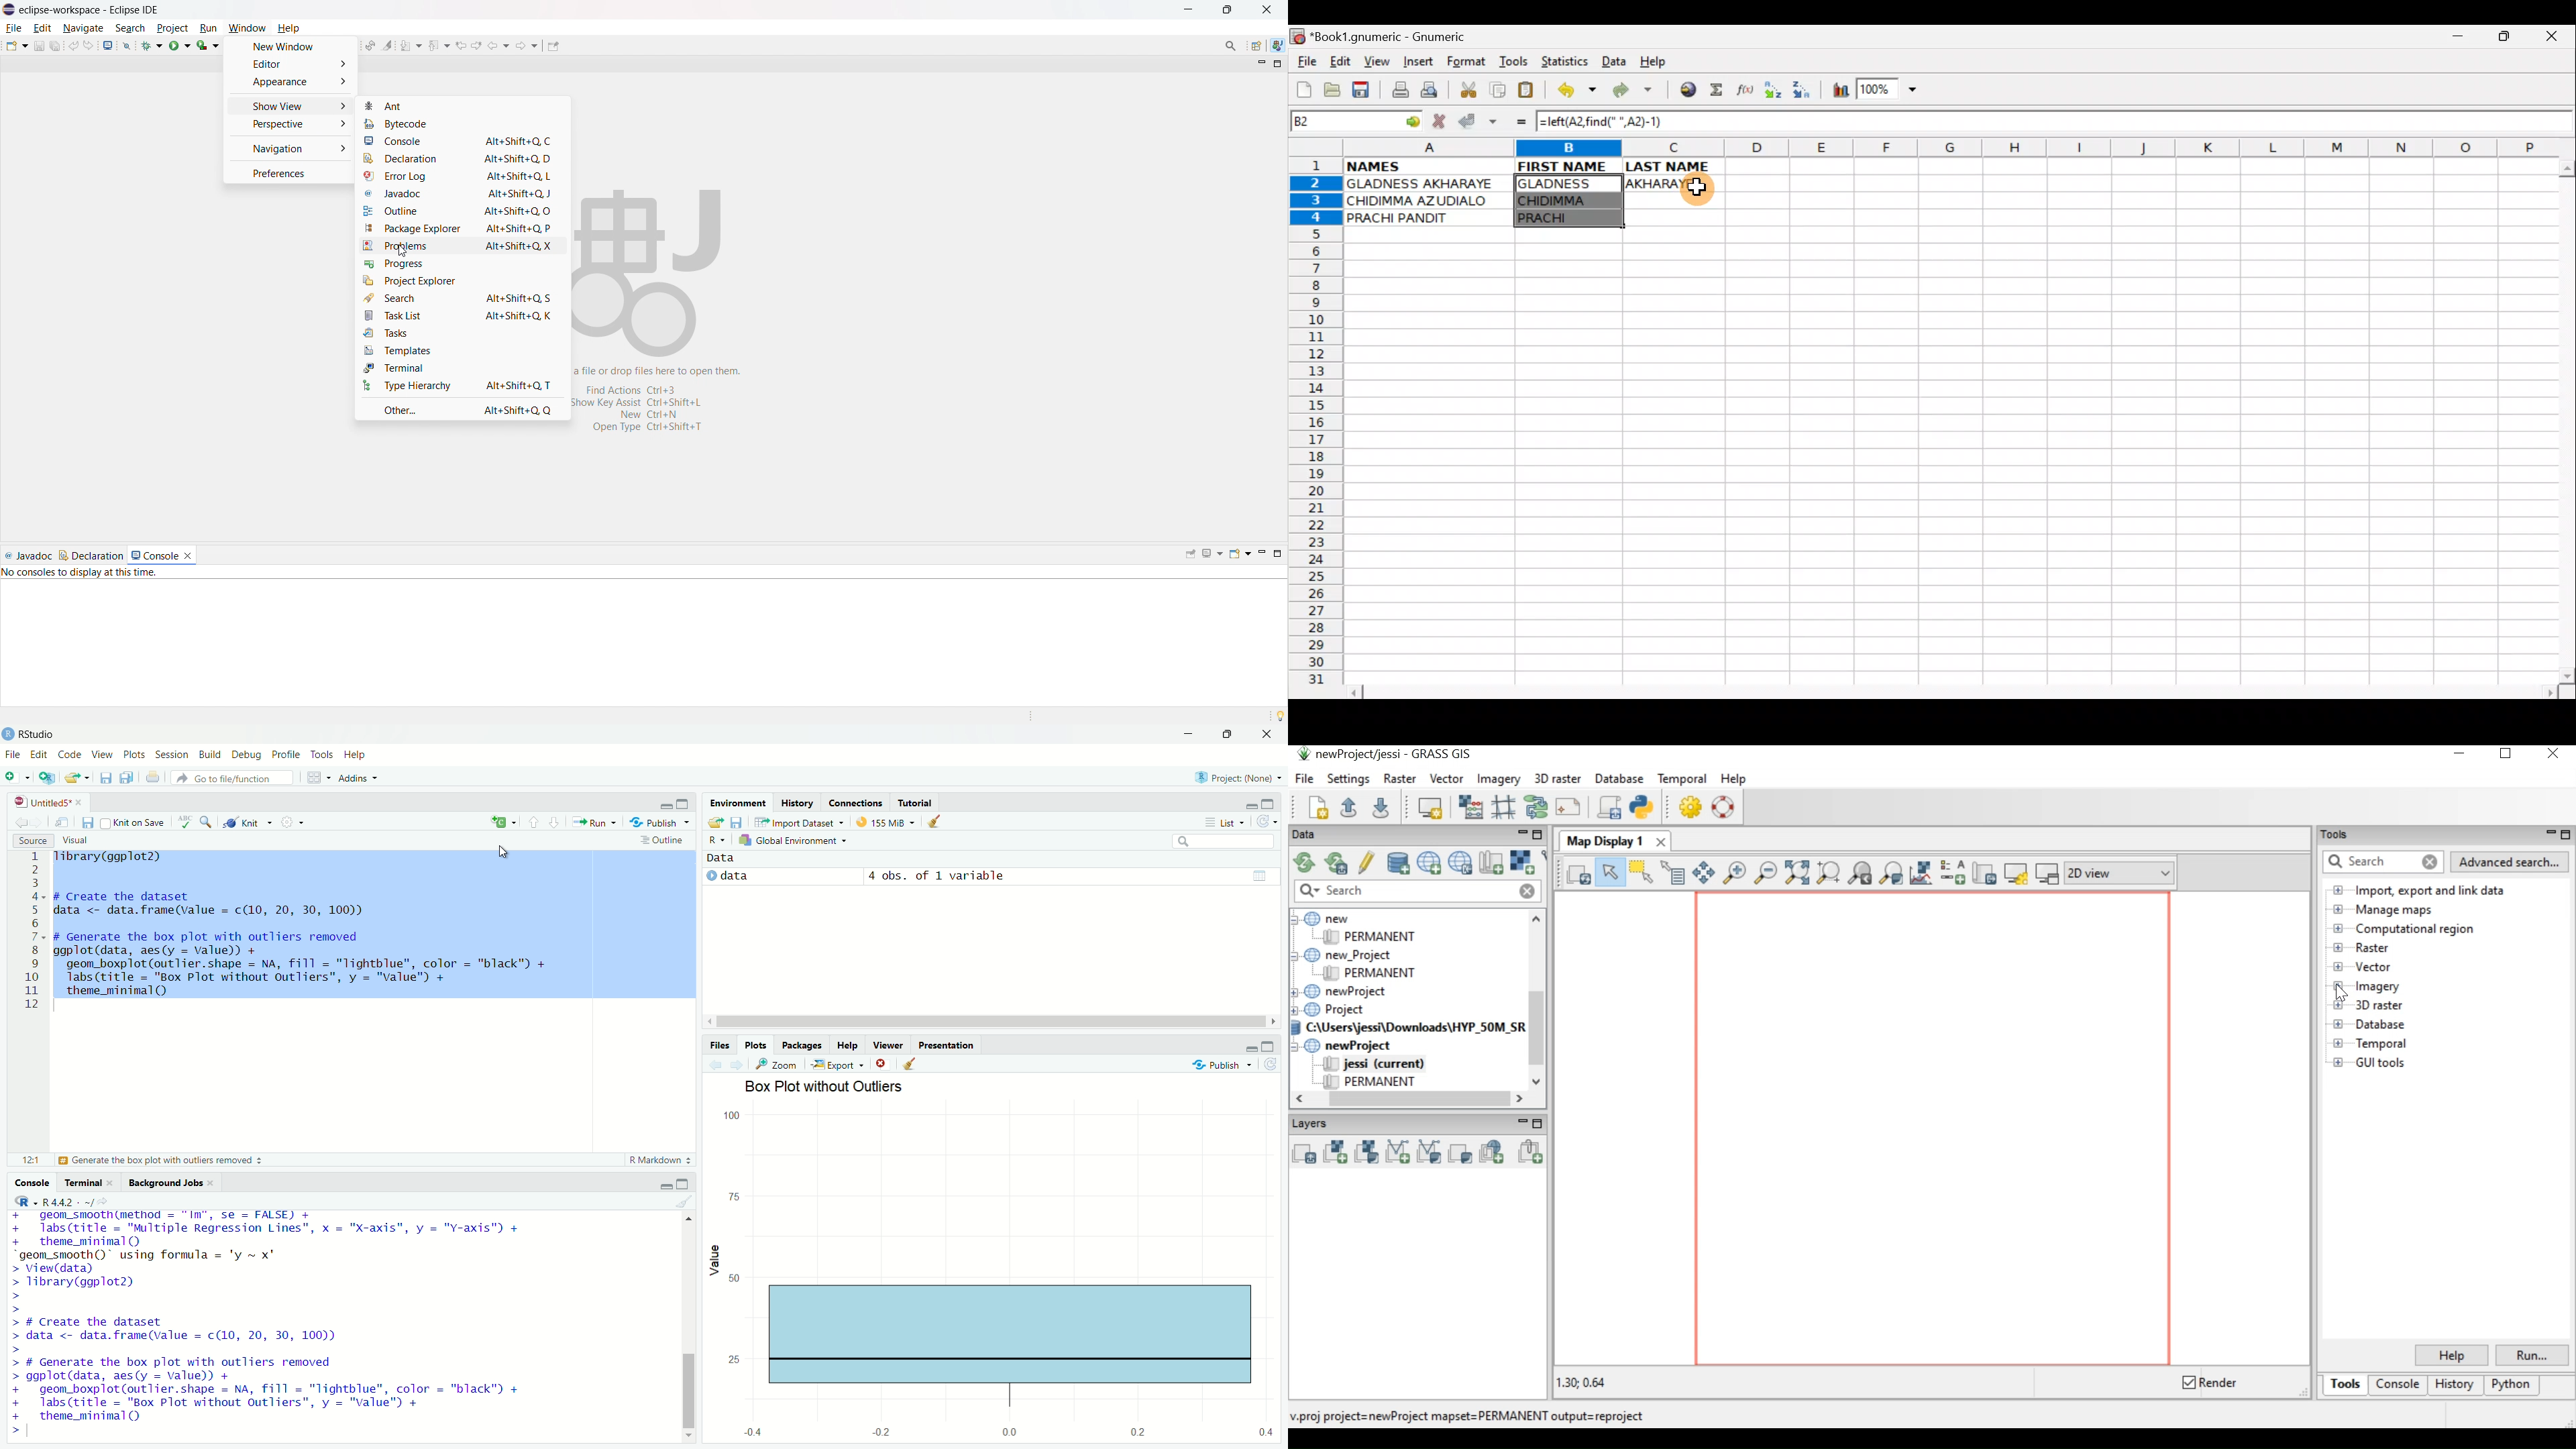 This screenshot has height=1456, width=2576. What do you see at coordinates (76, 781) in the screenshot?
I see `export` at bounding box center [76, 781].